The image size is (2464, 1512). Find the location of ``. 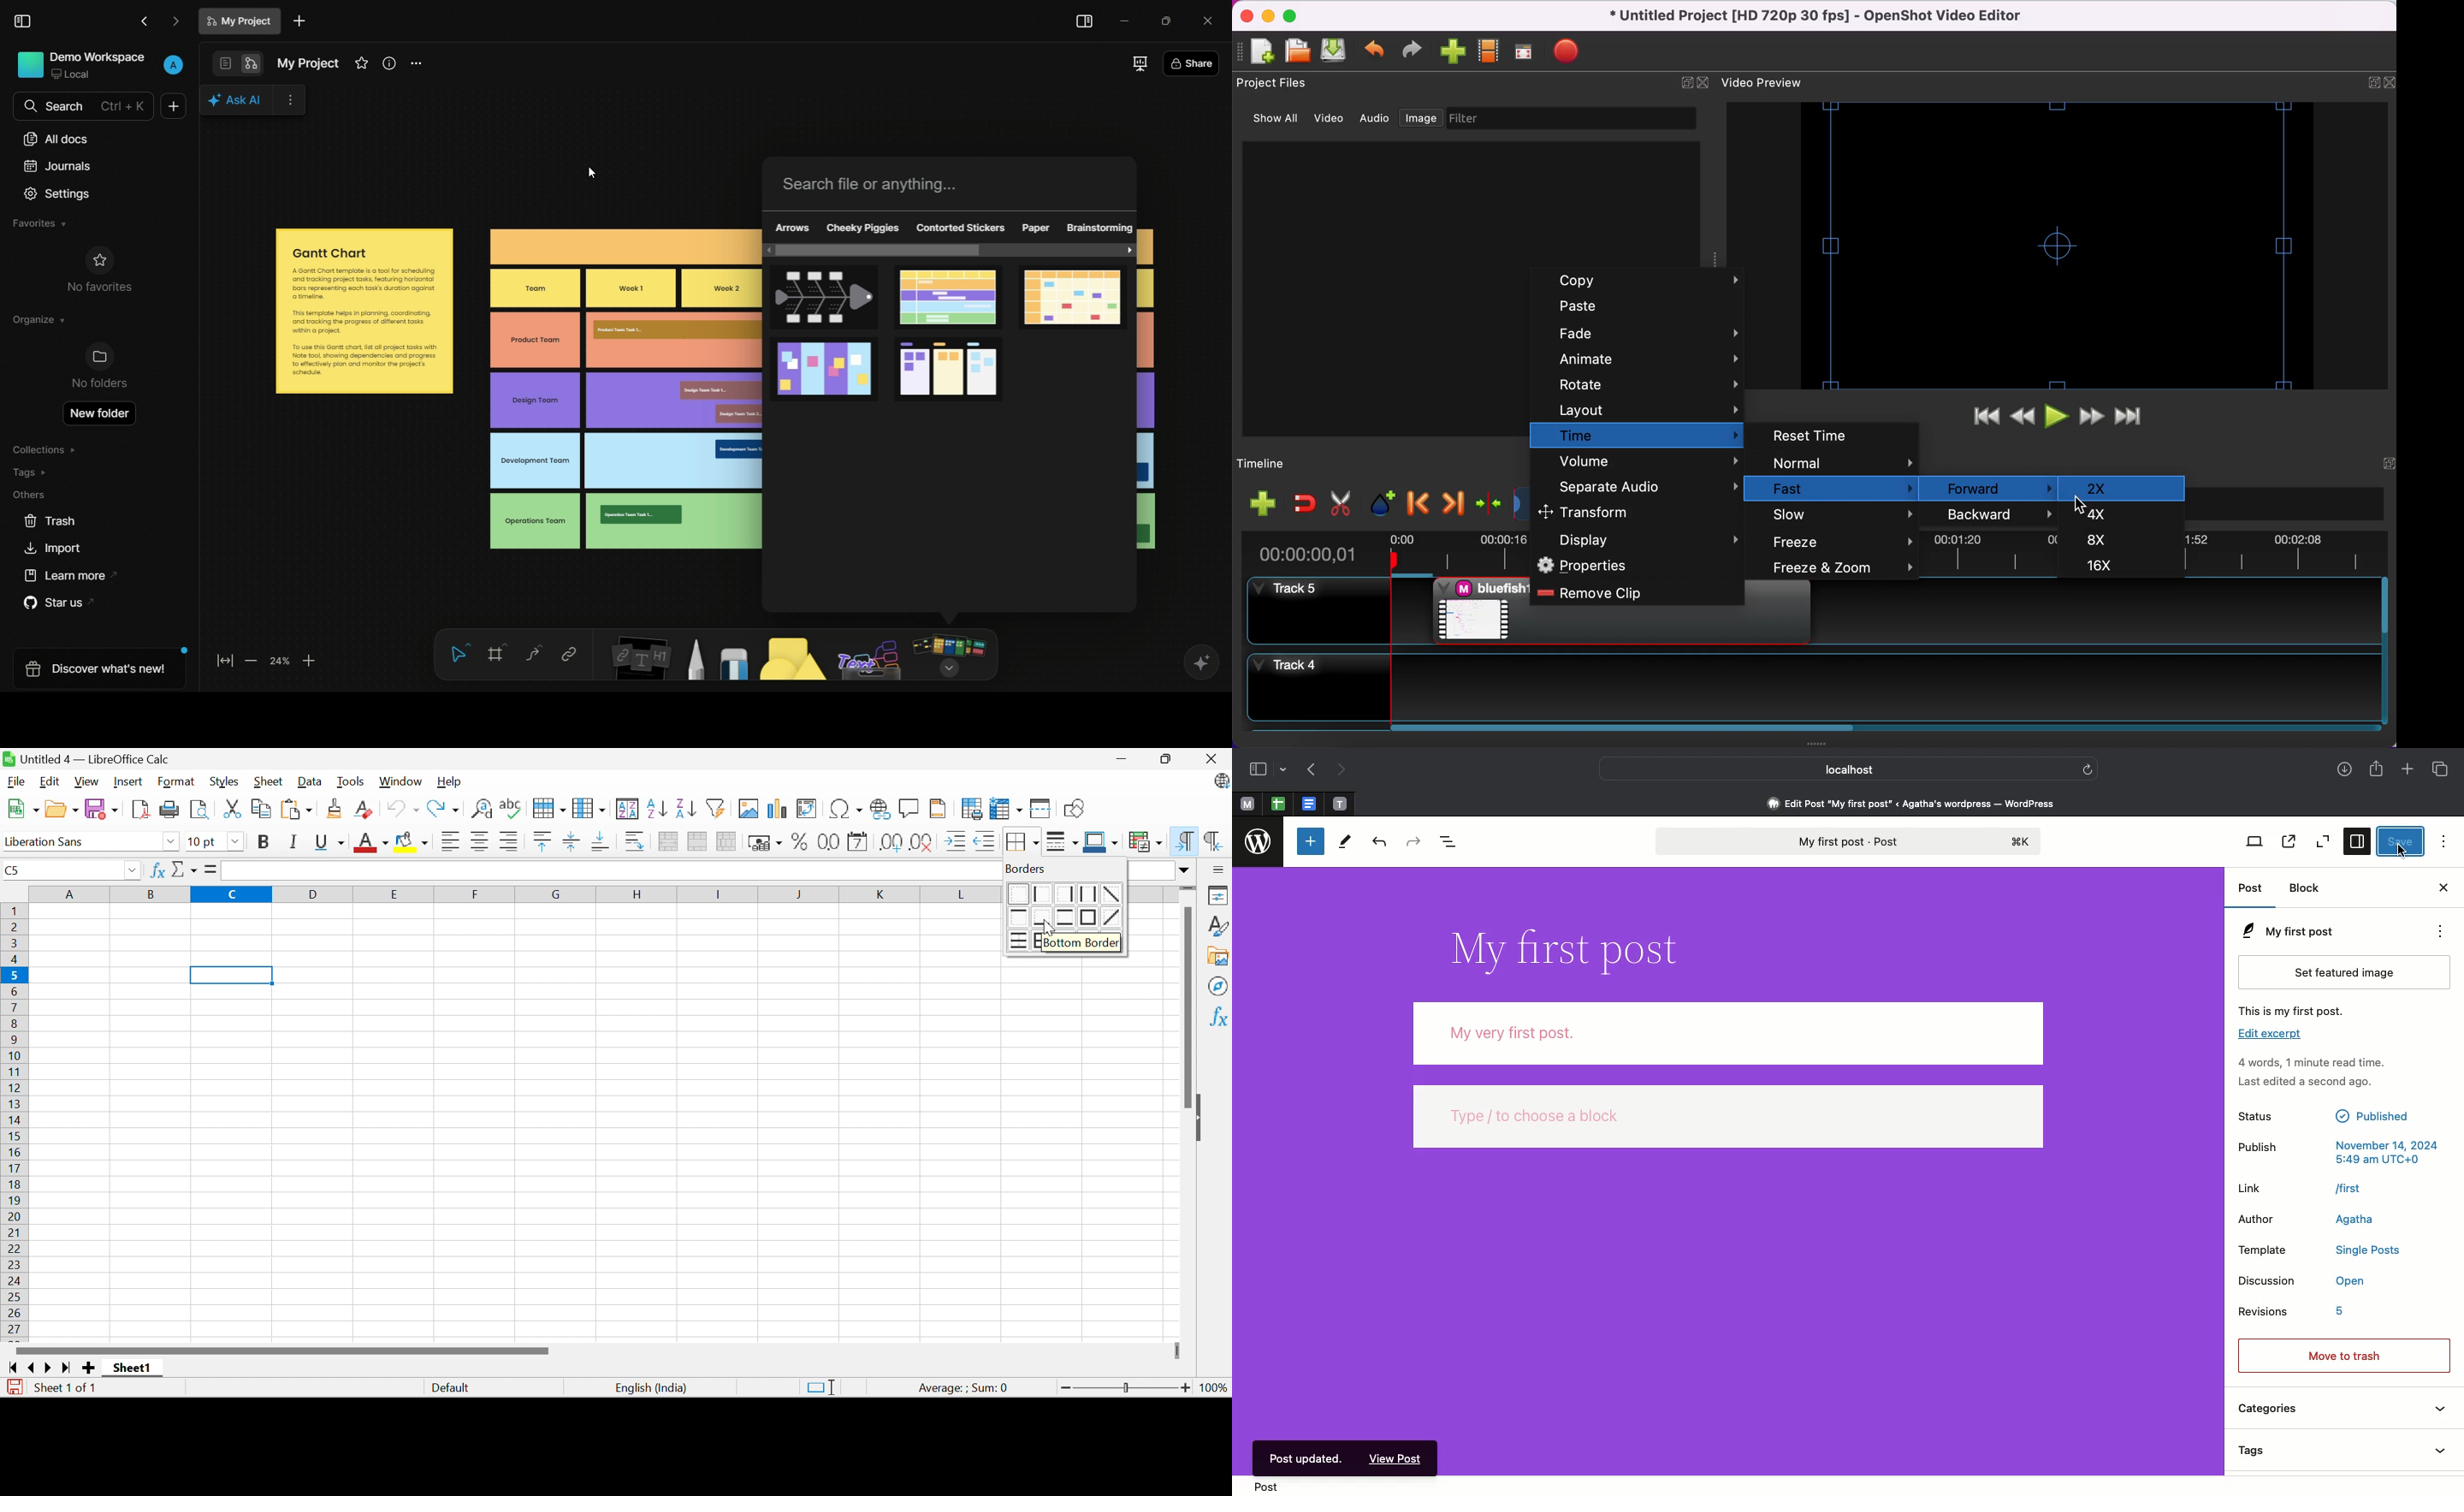

 is located at coordinates (1732, 1117).